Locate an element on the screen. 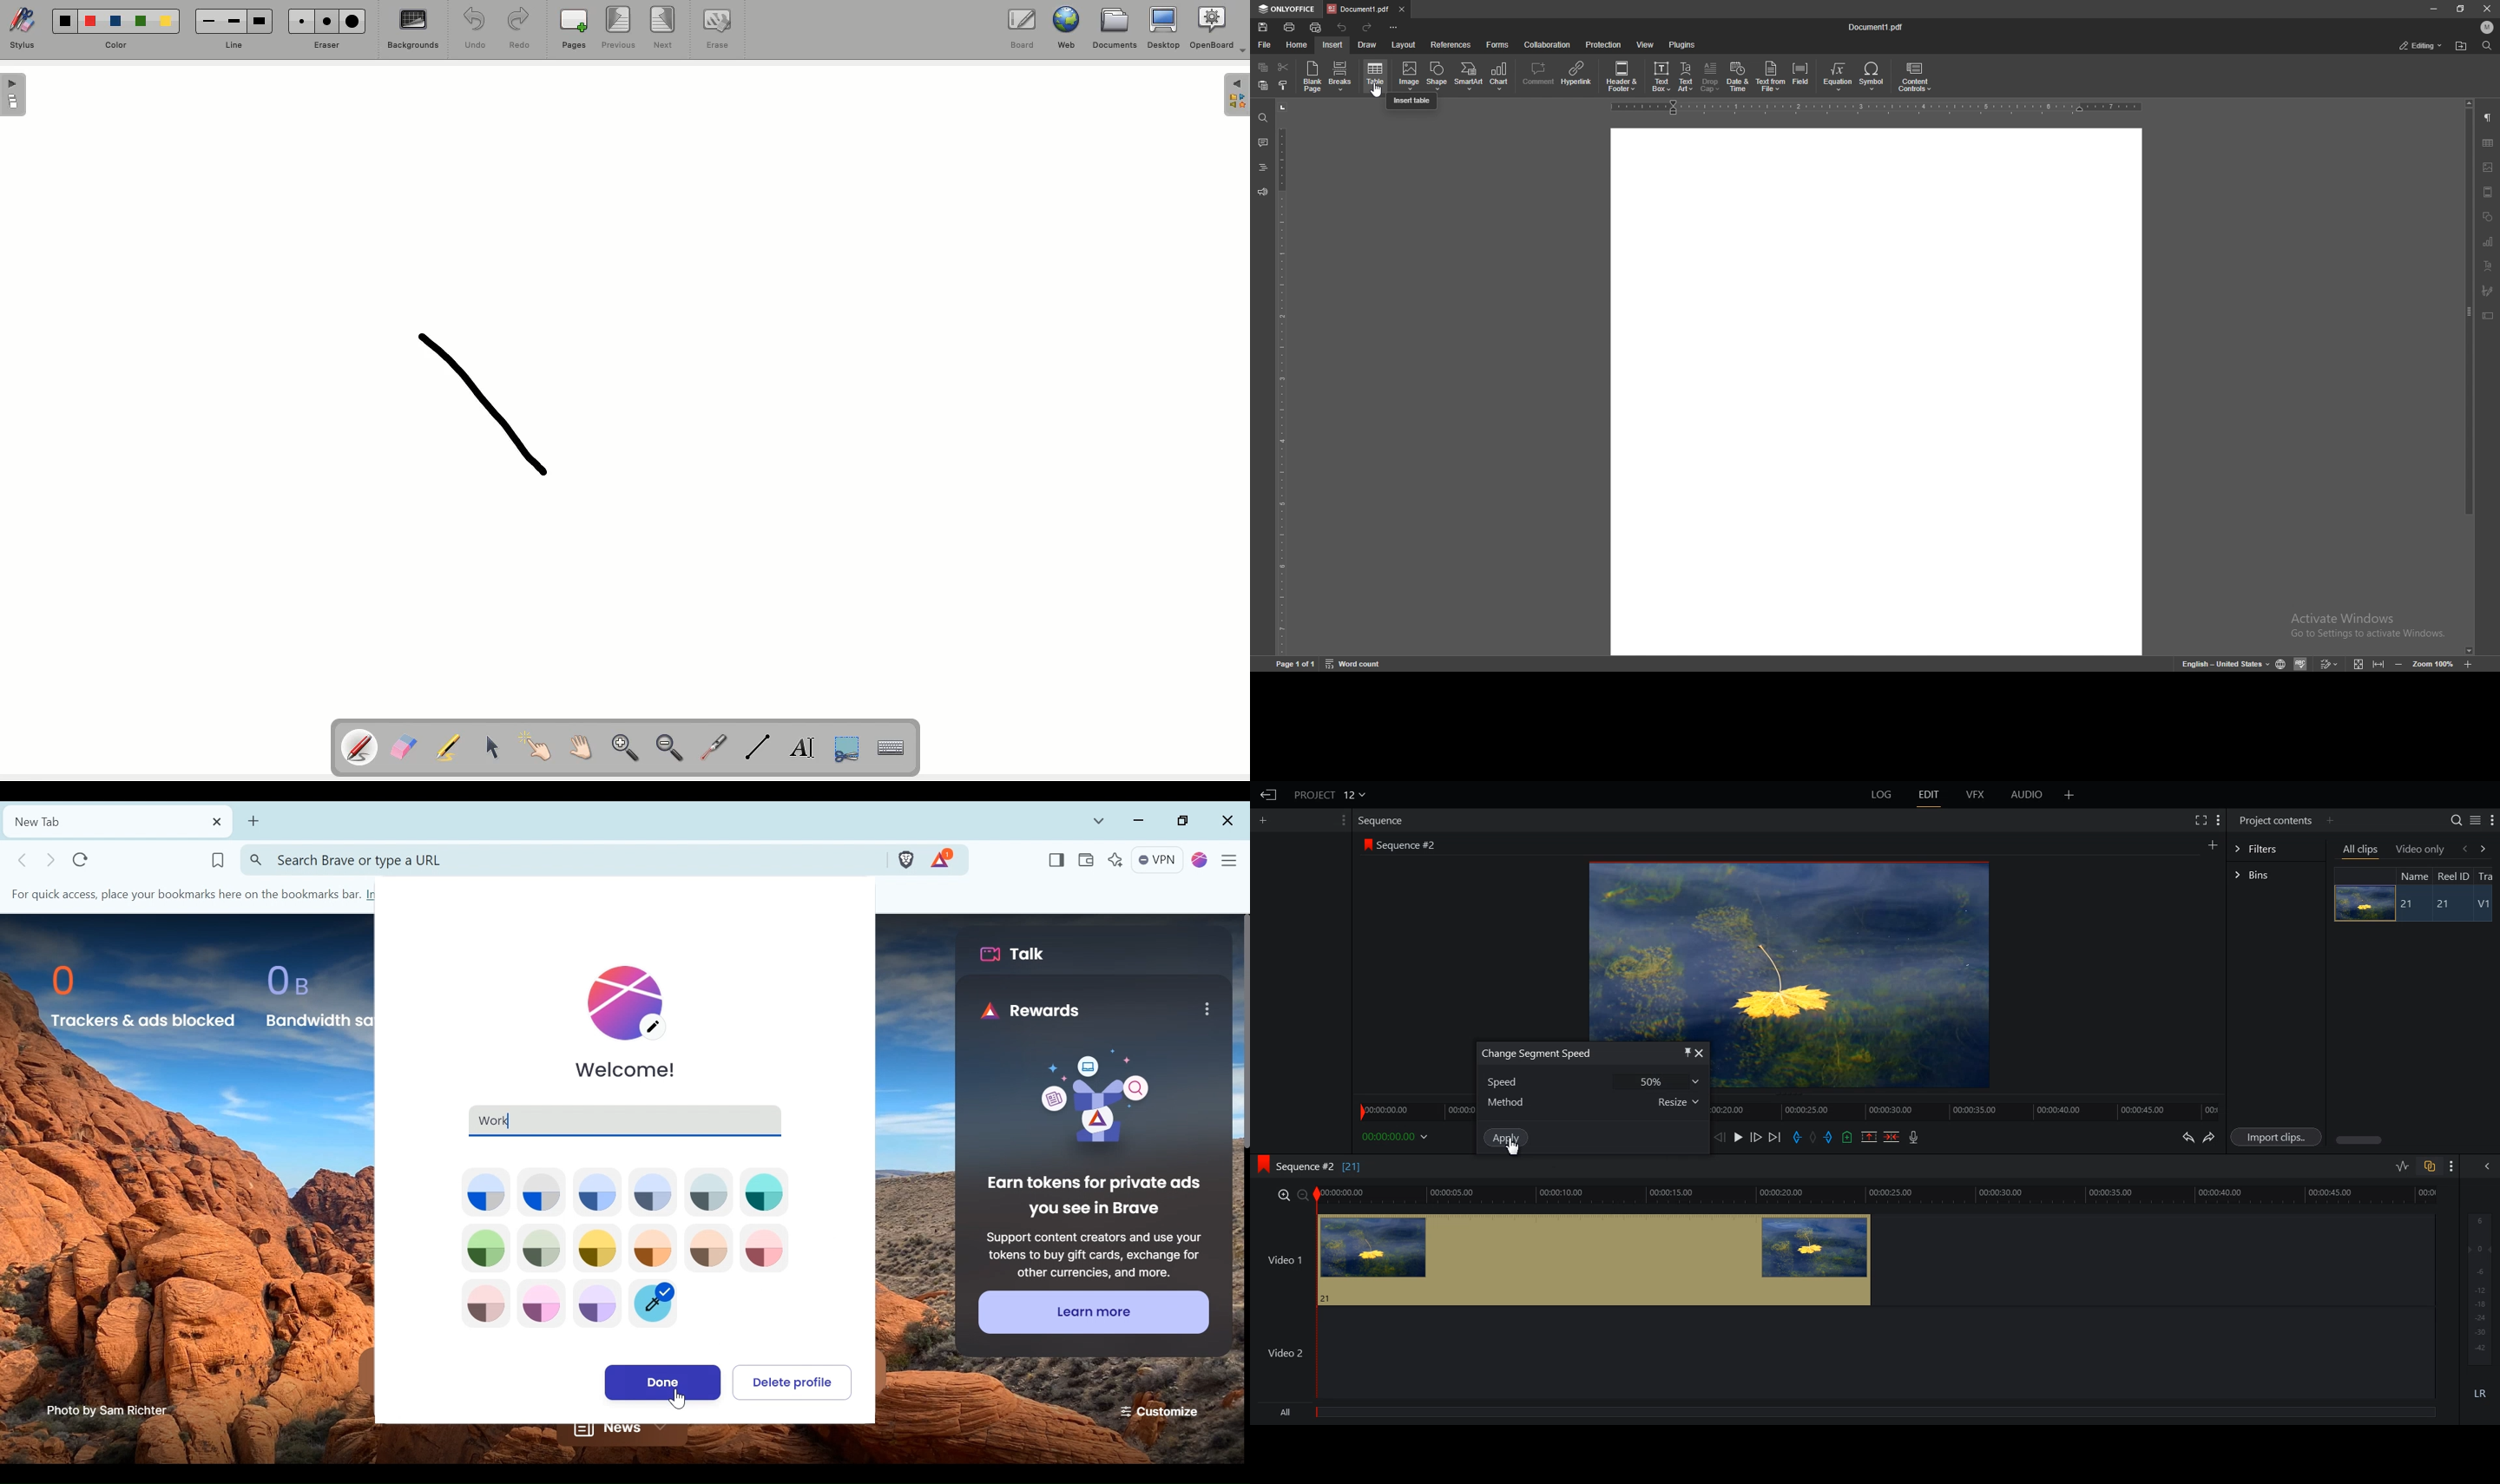 This screenshot has width=2520, height=1484. Audio output level is located at coordinates (2477, 1287).